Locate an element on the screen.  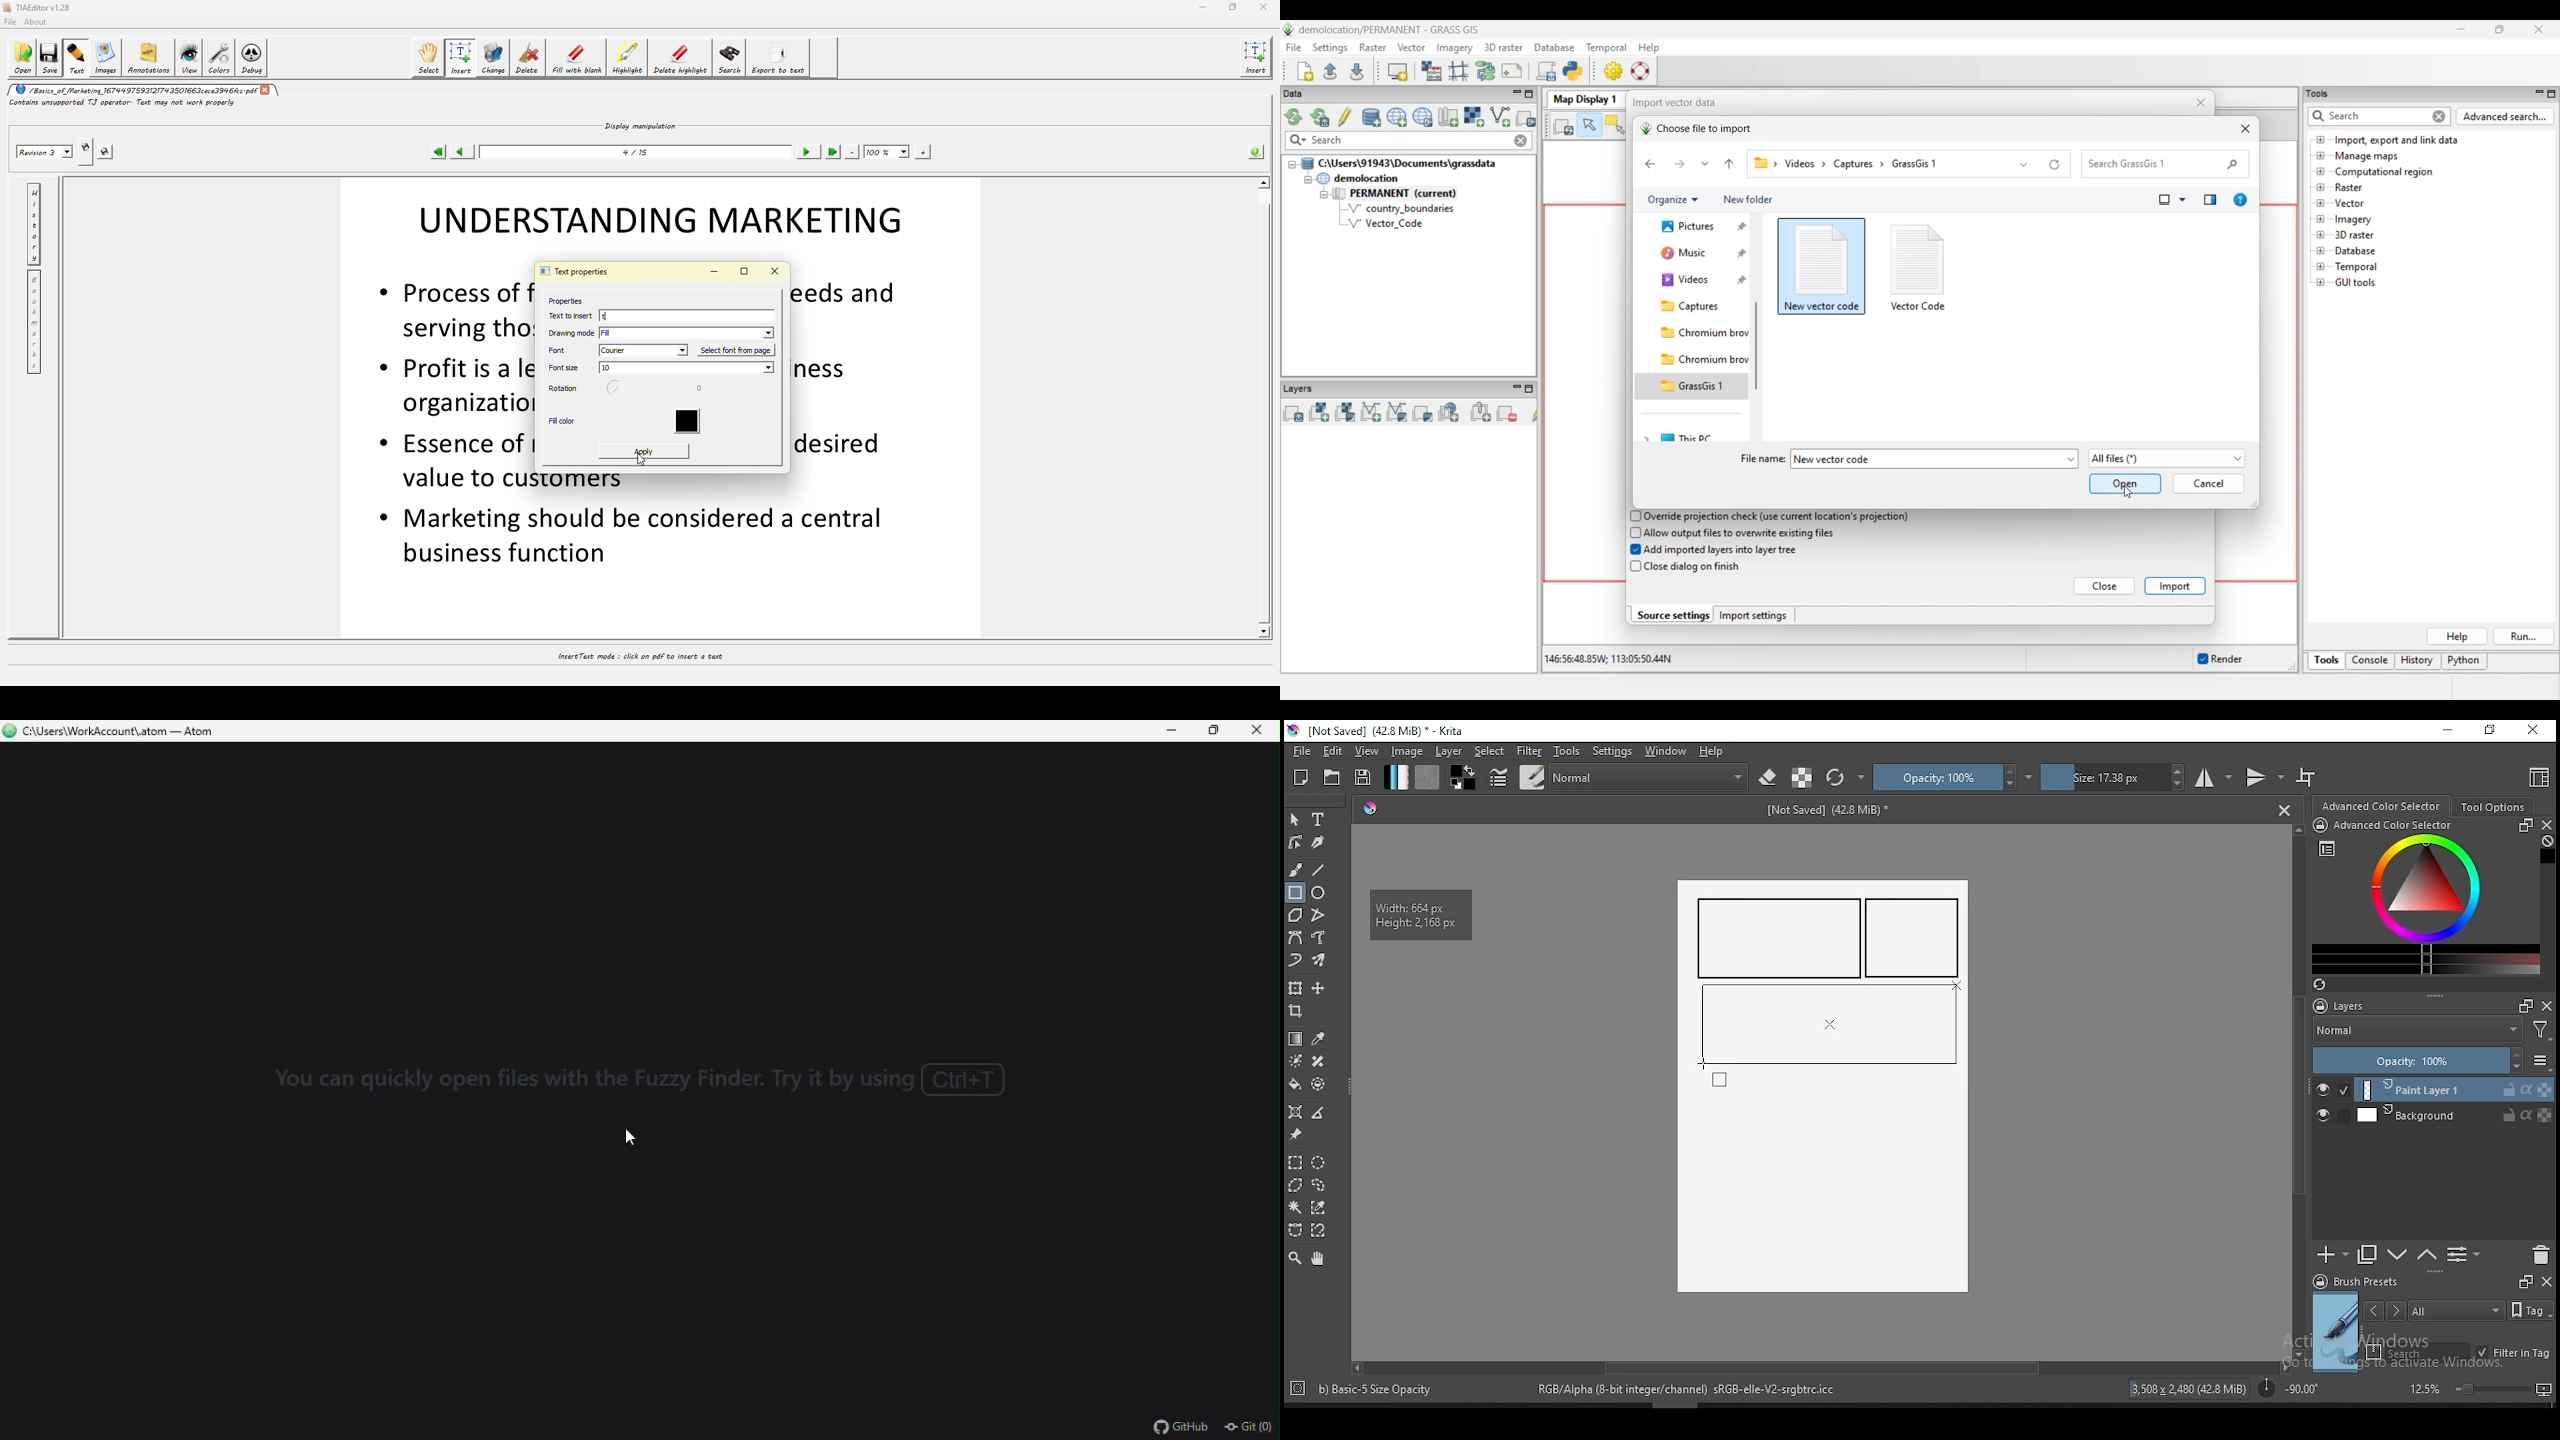
layers is located at coordinates (2345, 1007).